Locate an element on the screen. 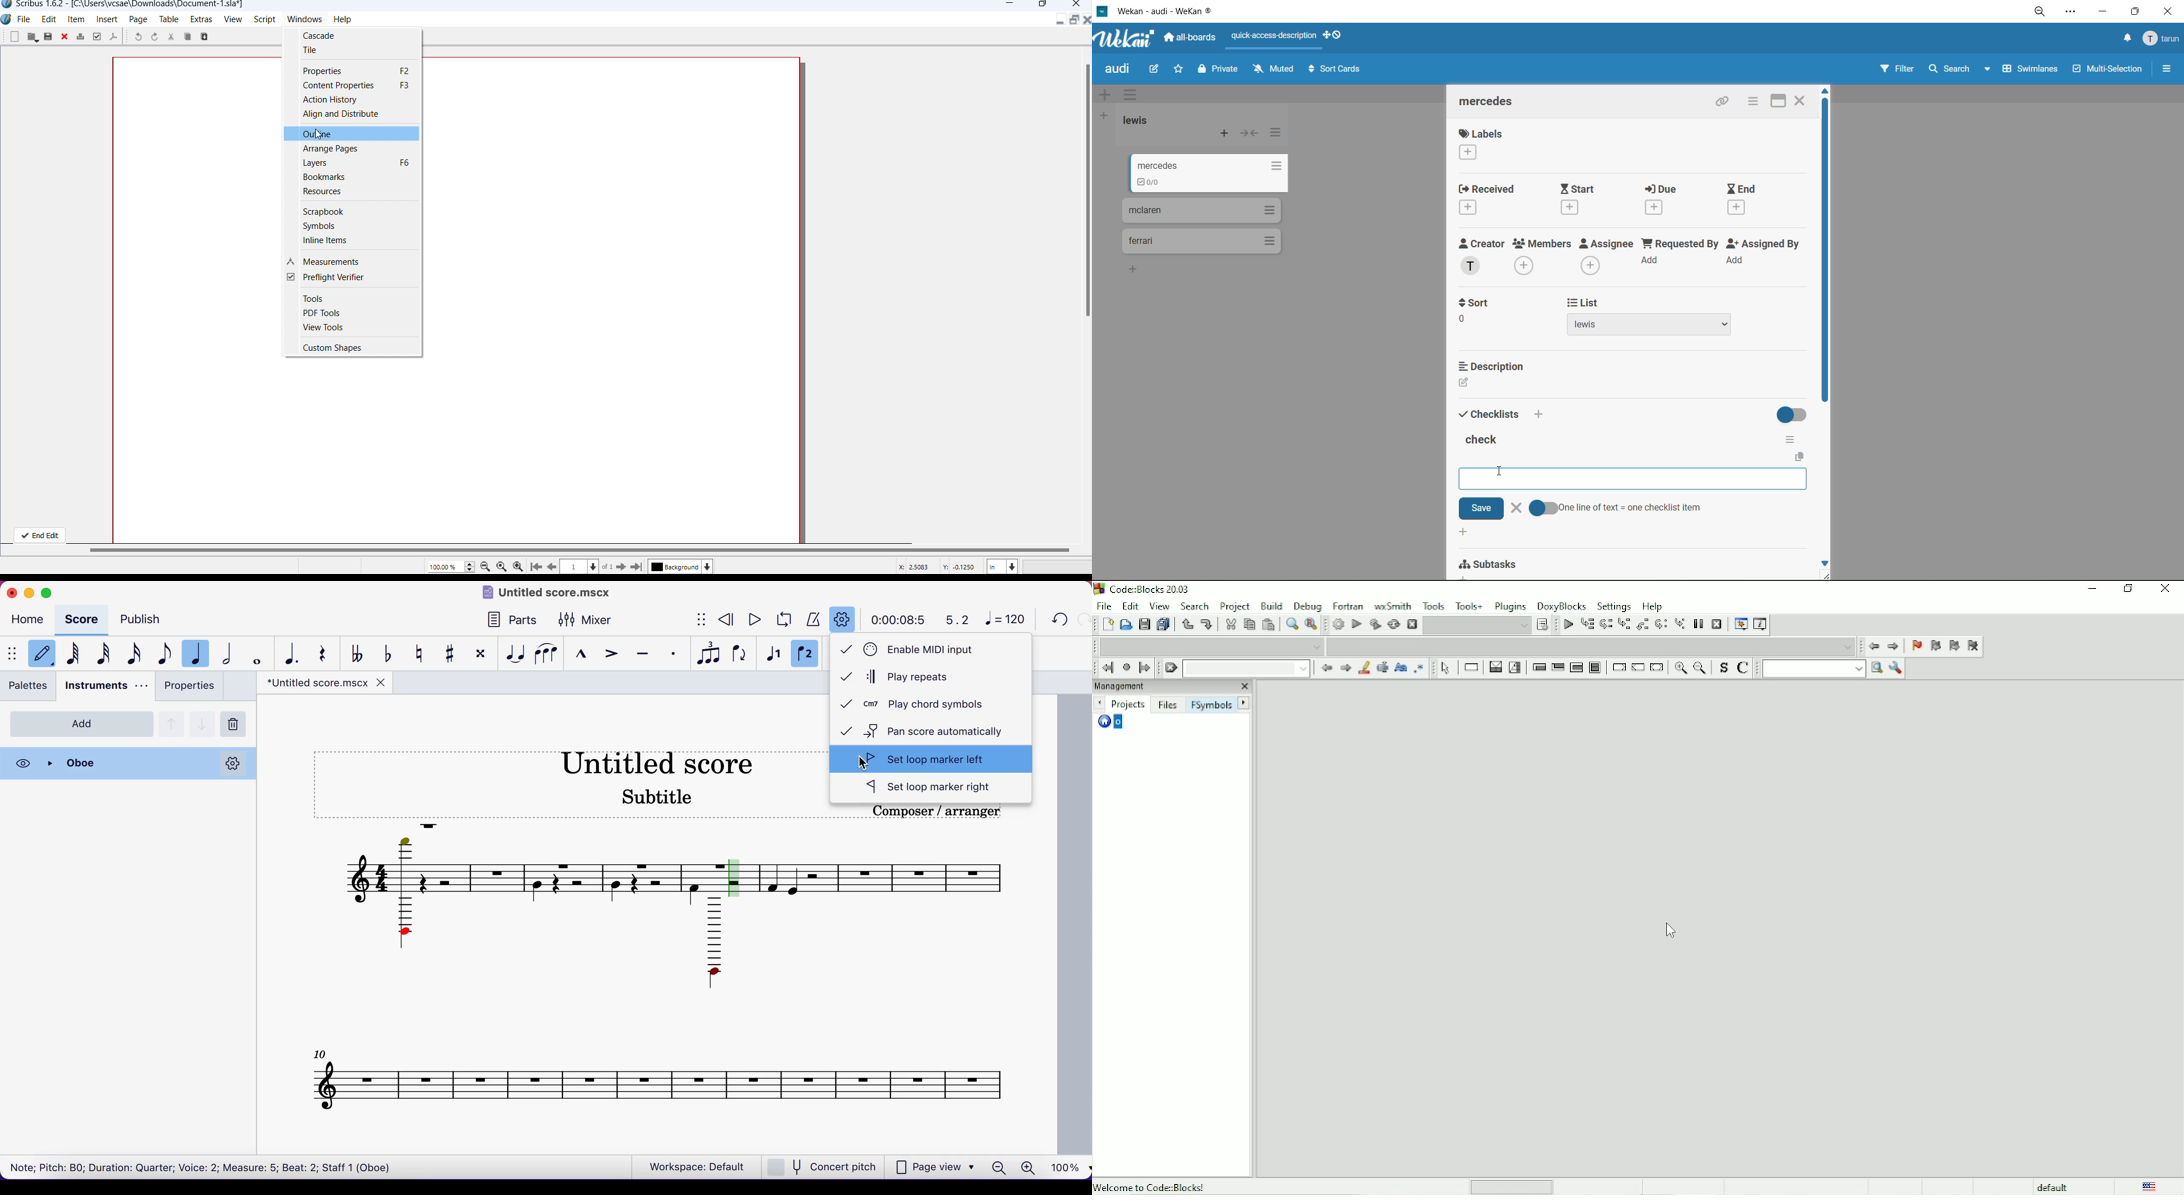 The width and height of the screenshot is (2184, 1204). notifications is located at coordinates (2124, 38).